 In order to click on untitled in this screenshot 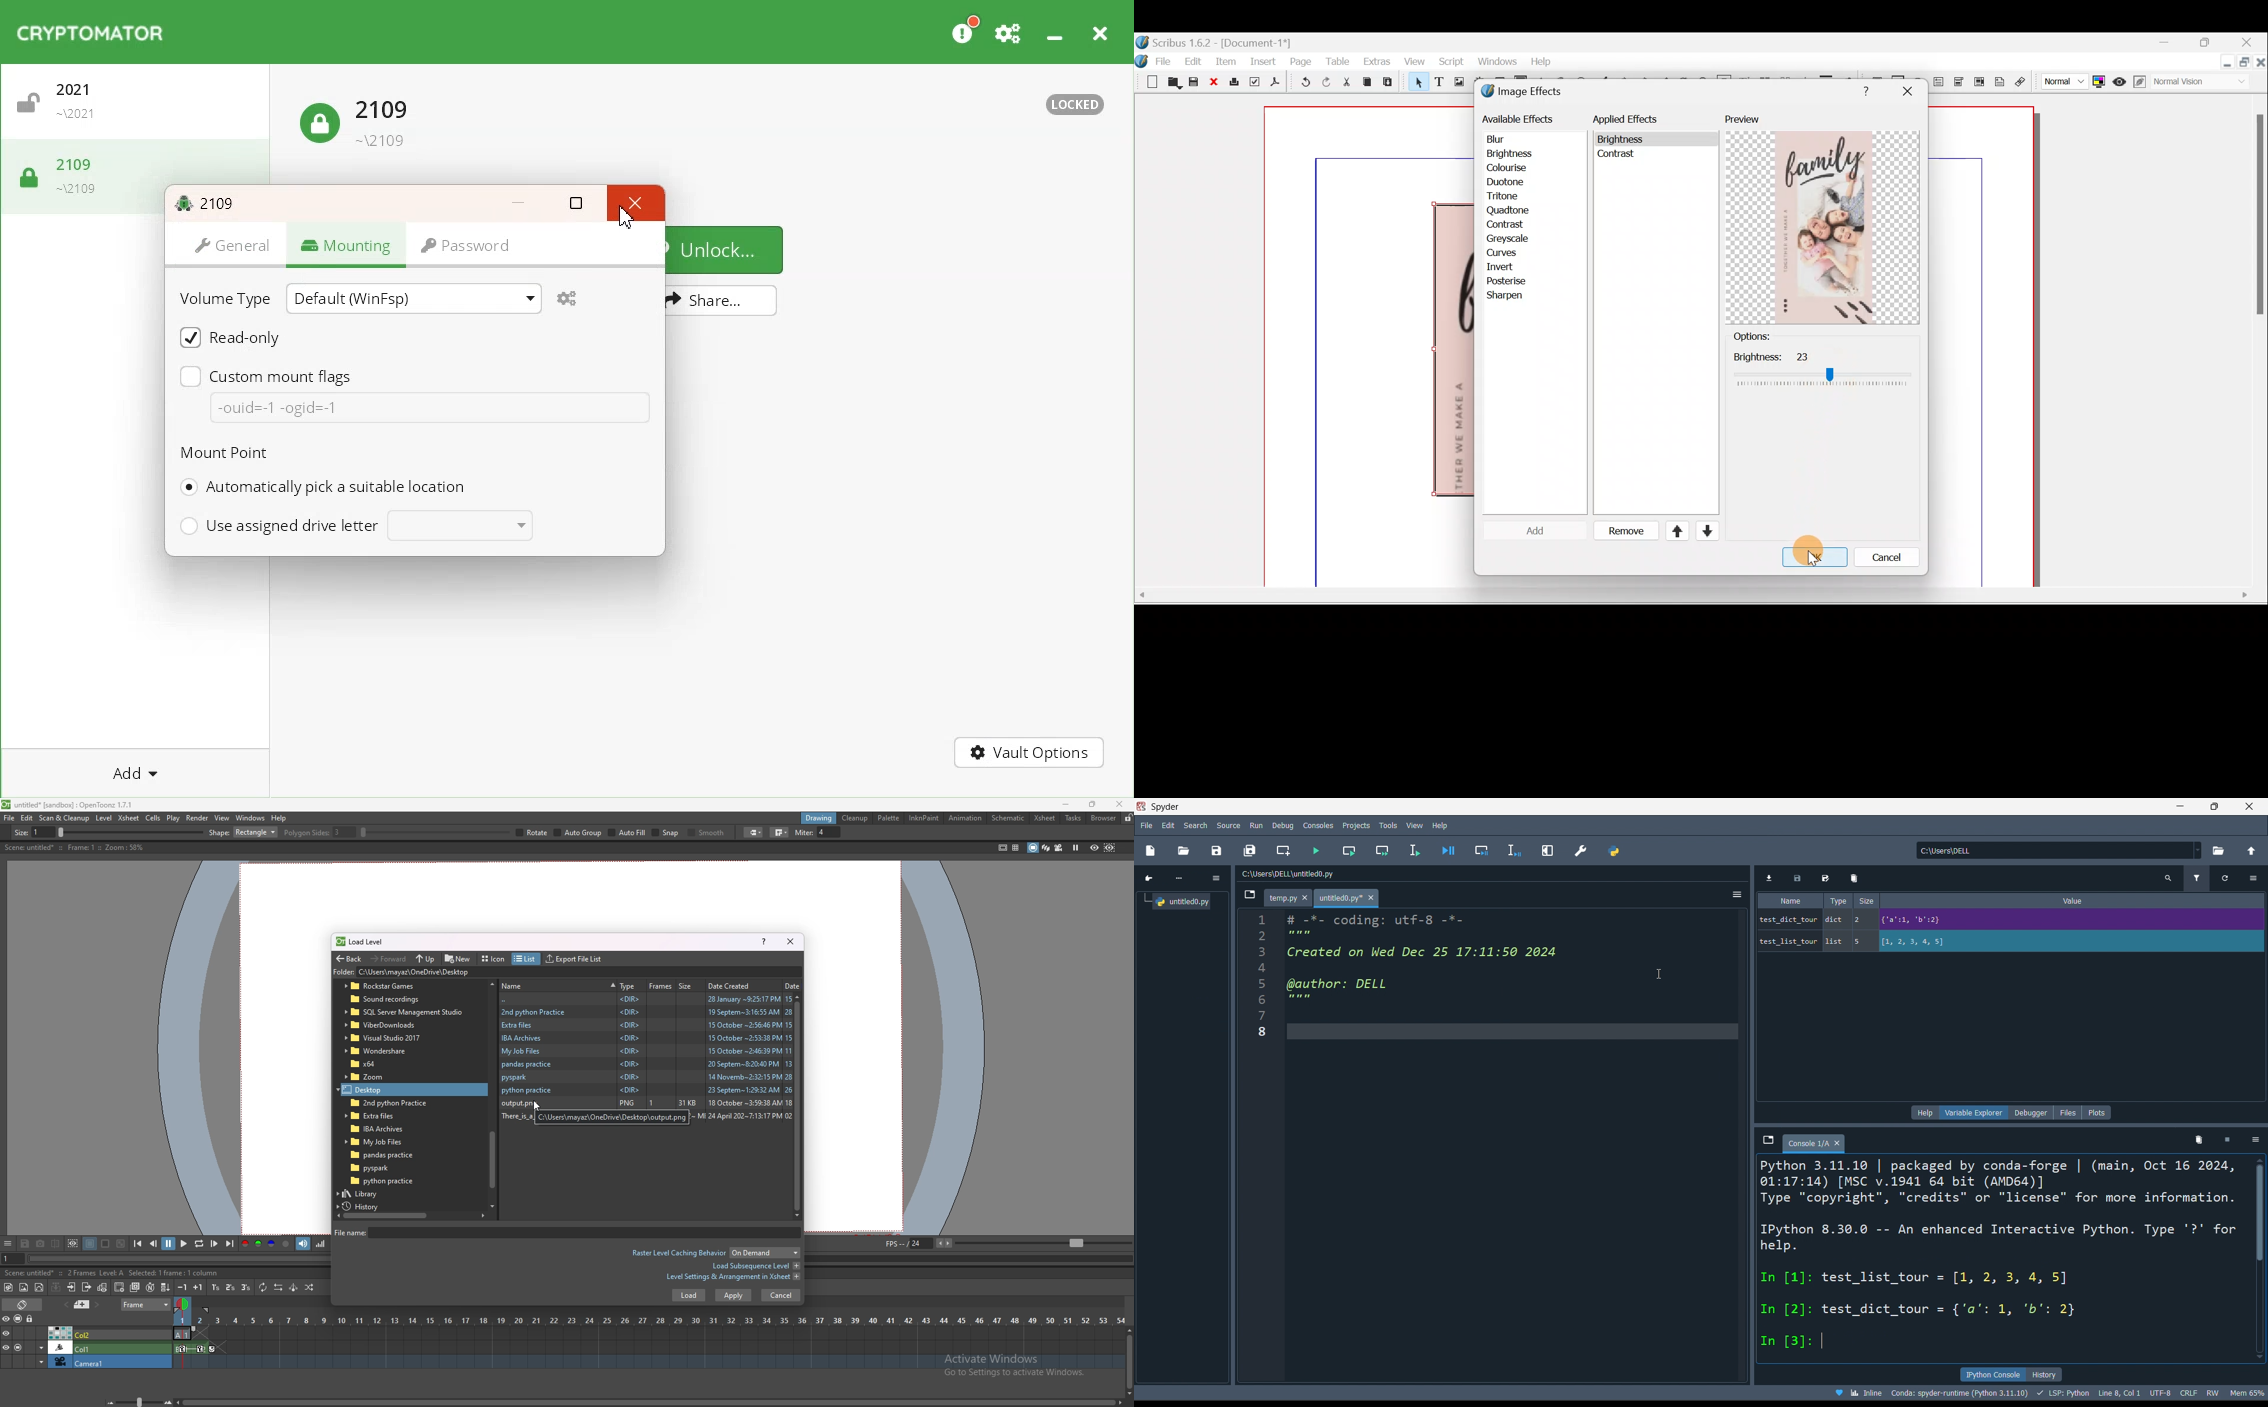, I will do `click(1346, 900)`.